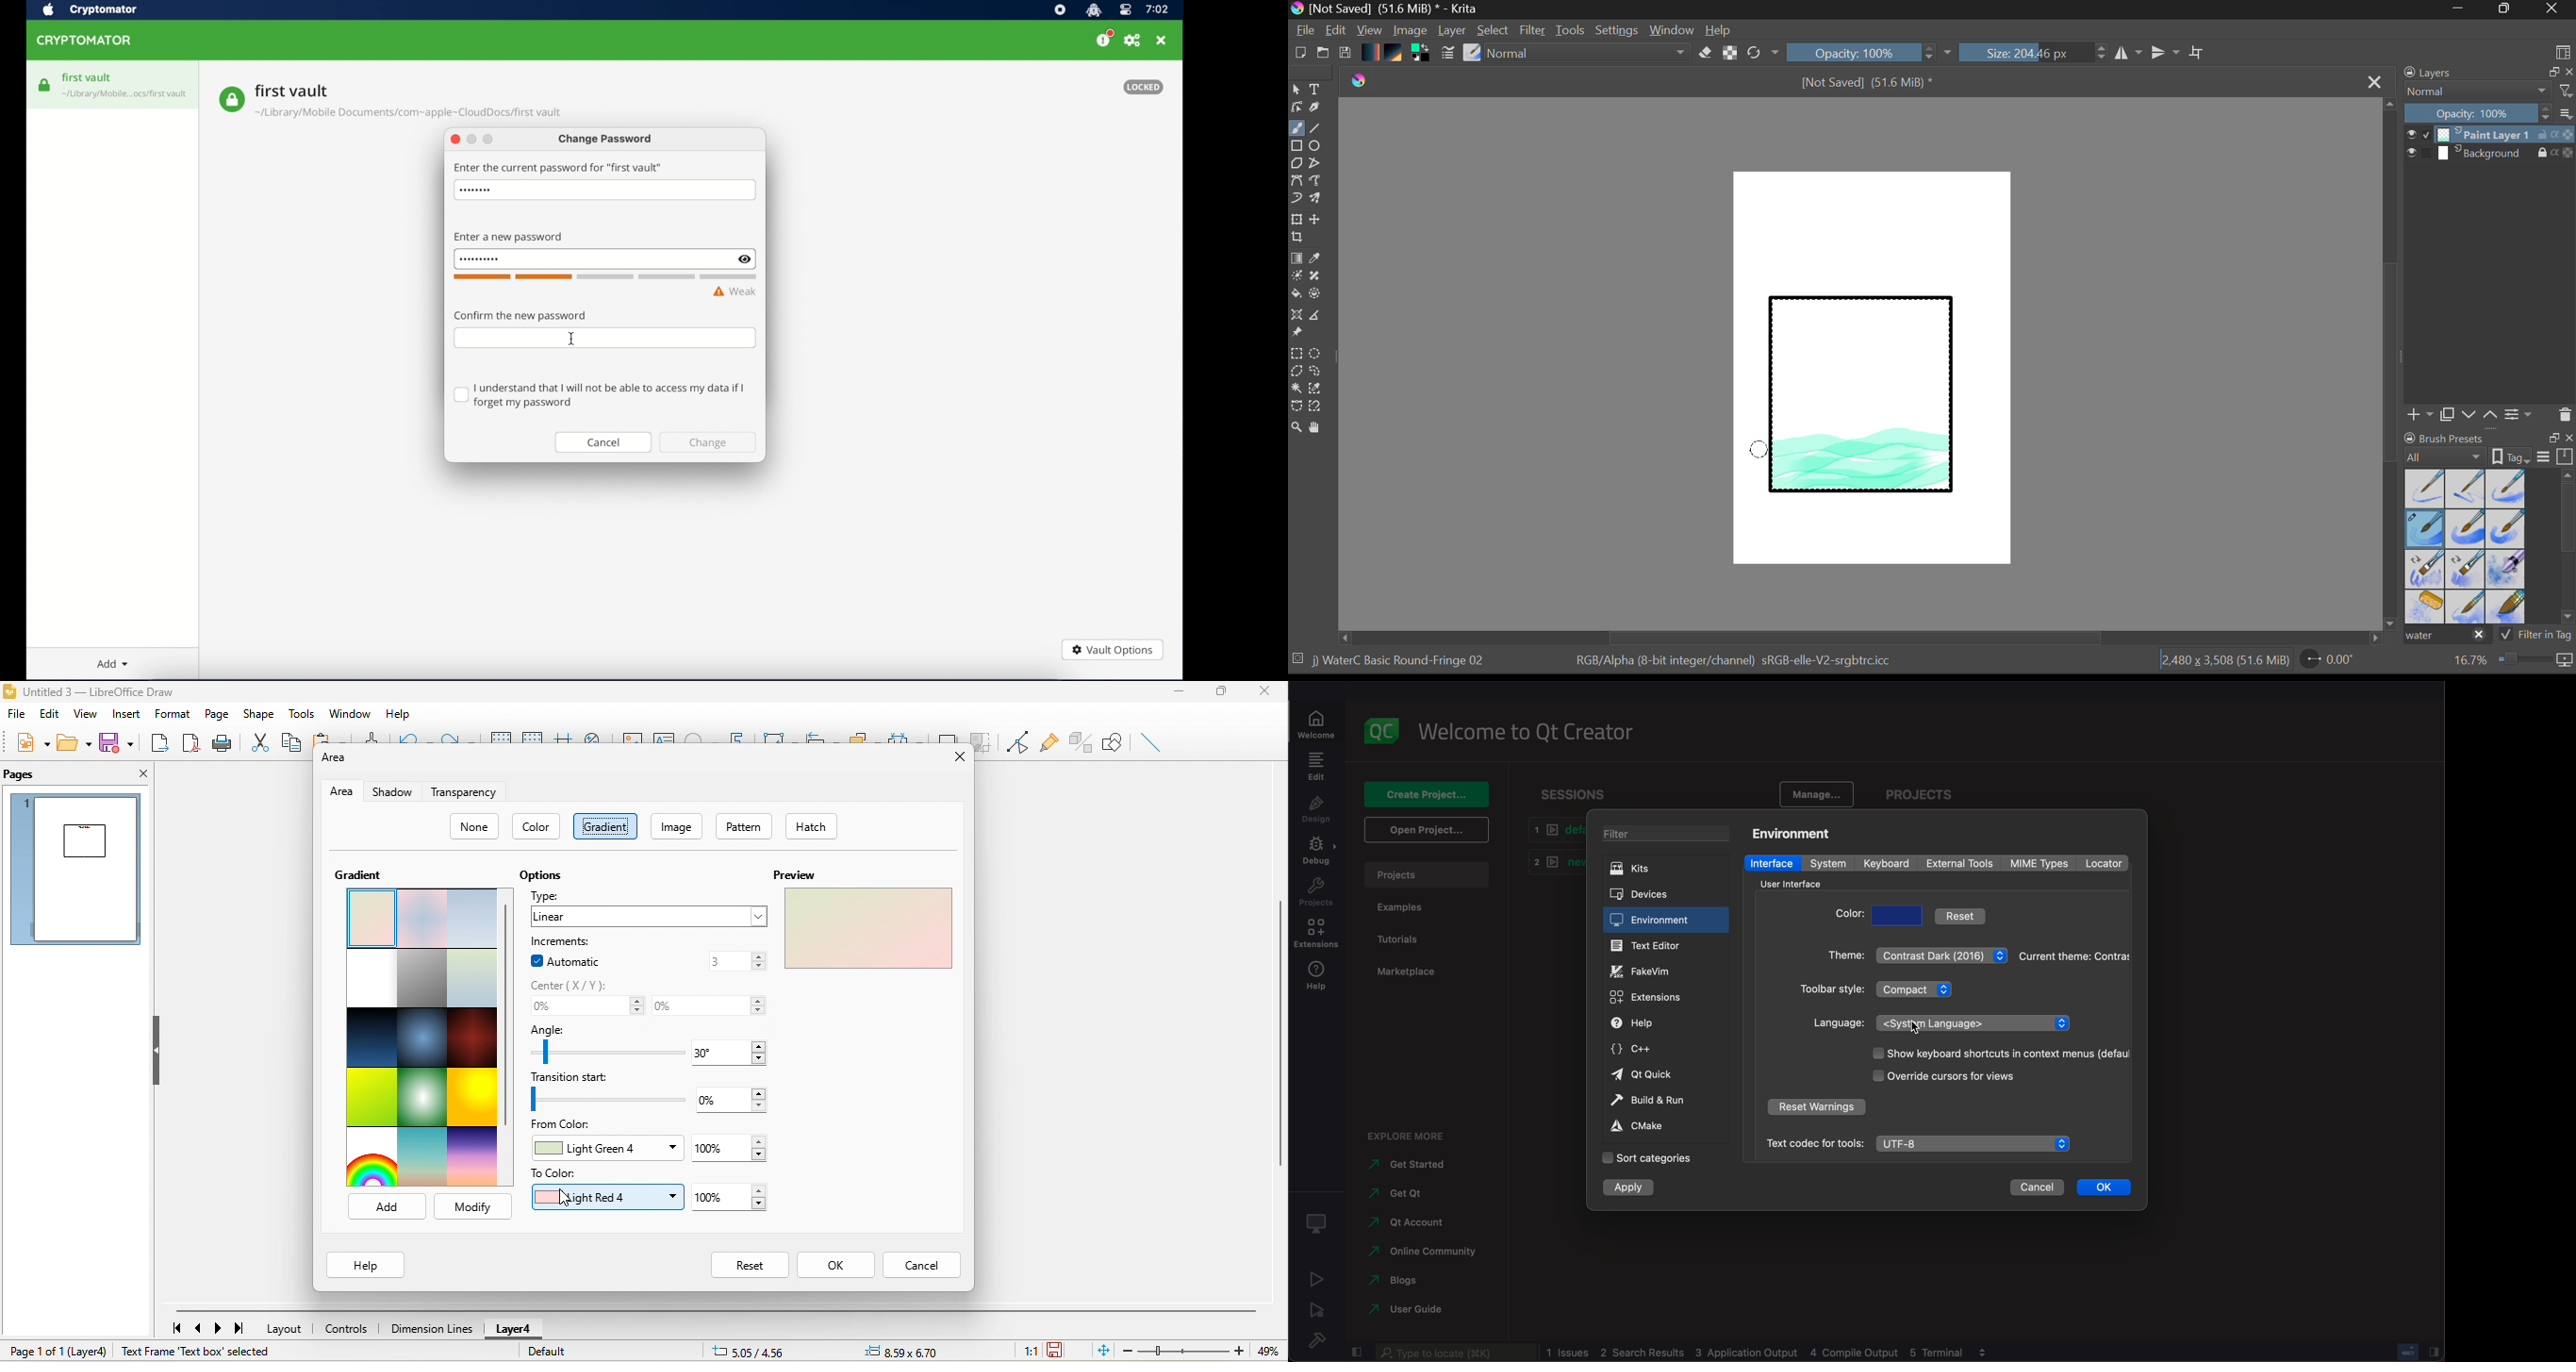 Image resolution: width=2576 pixels, height=1372 pixels. What do you see at coordinates (586, 1006) in the screenshot?
I see `set center x/y- 0%` at bounding box center [586, 1006].